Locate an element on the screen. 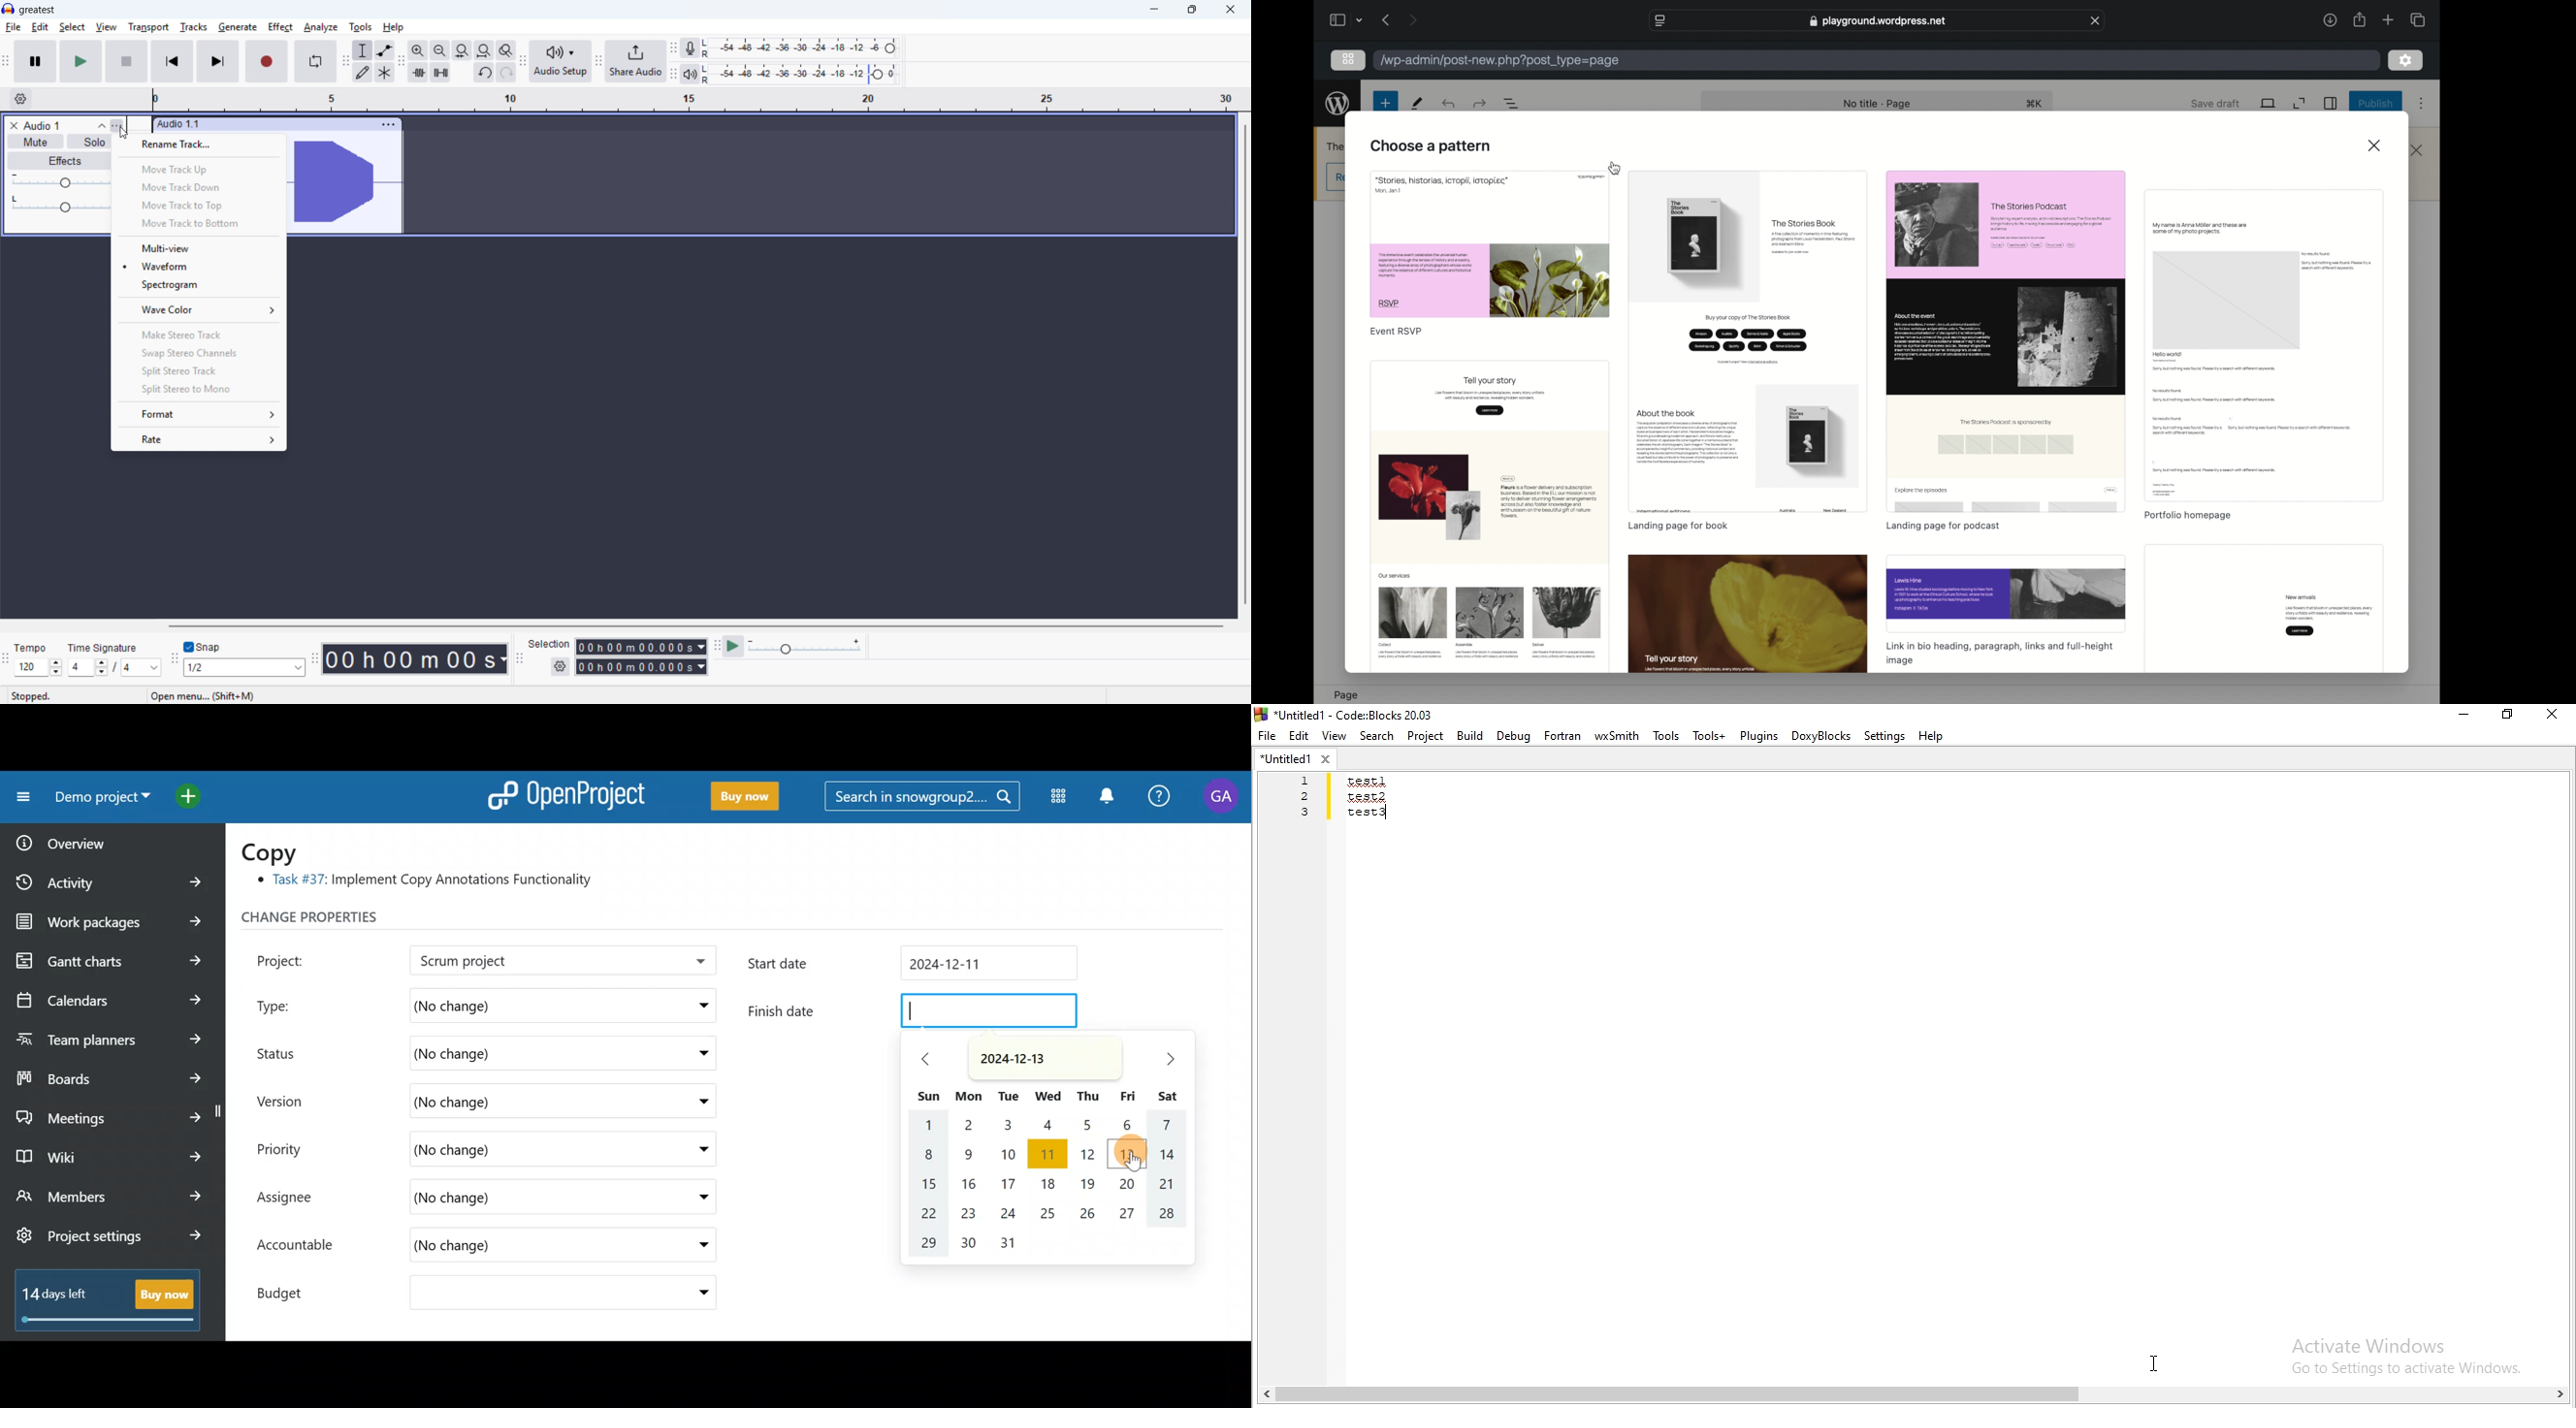 The height and width of the screenshot is (1428, 2576). Notification centre is located at coordinates (1106, 797).